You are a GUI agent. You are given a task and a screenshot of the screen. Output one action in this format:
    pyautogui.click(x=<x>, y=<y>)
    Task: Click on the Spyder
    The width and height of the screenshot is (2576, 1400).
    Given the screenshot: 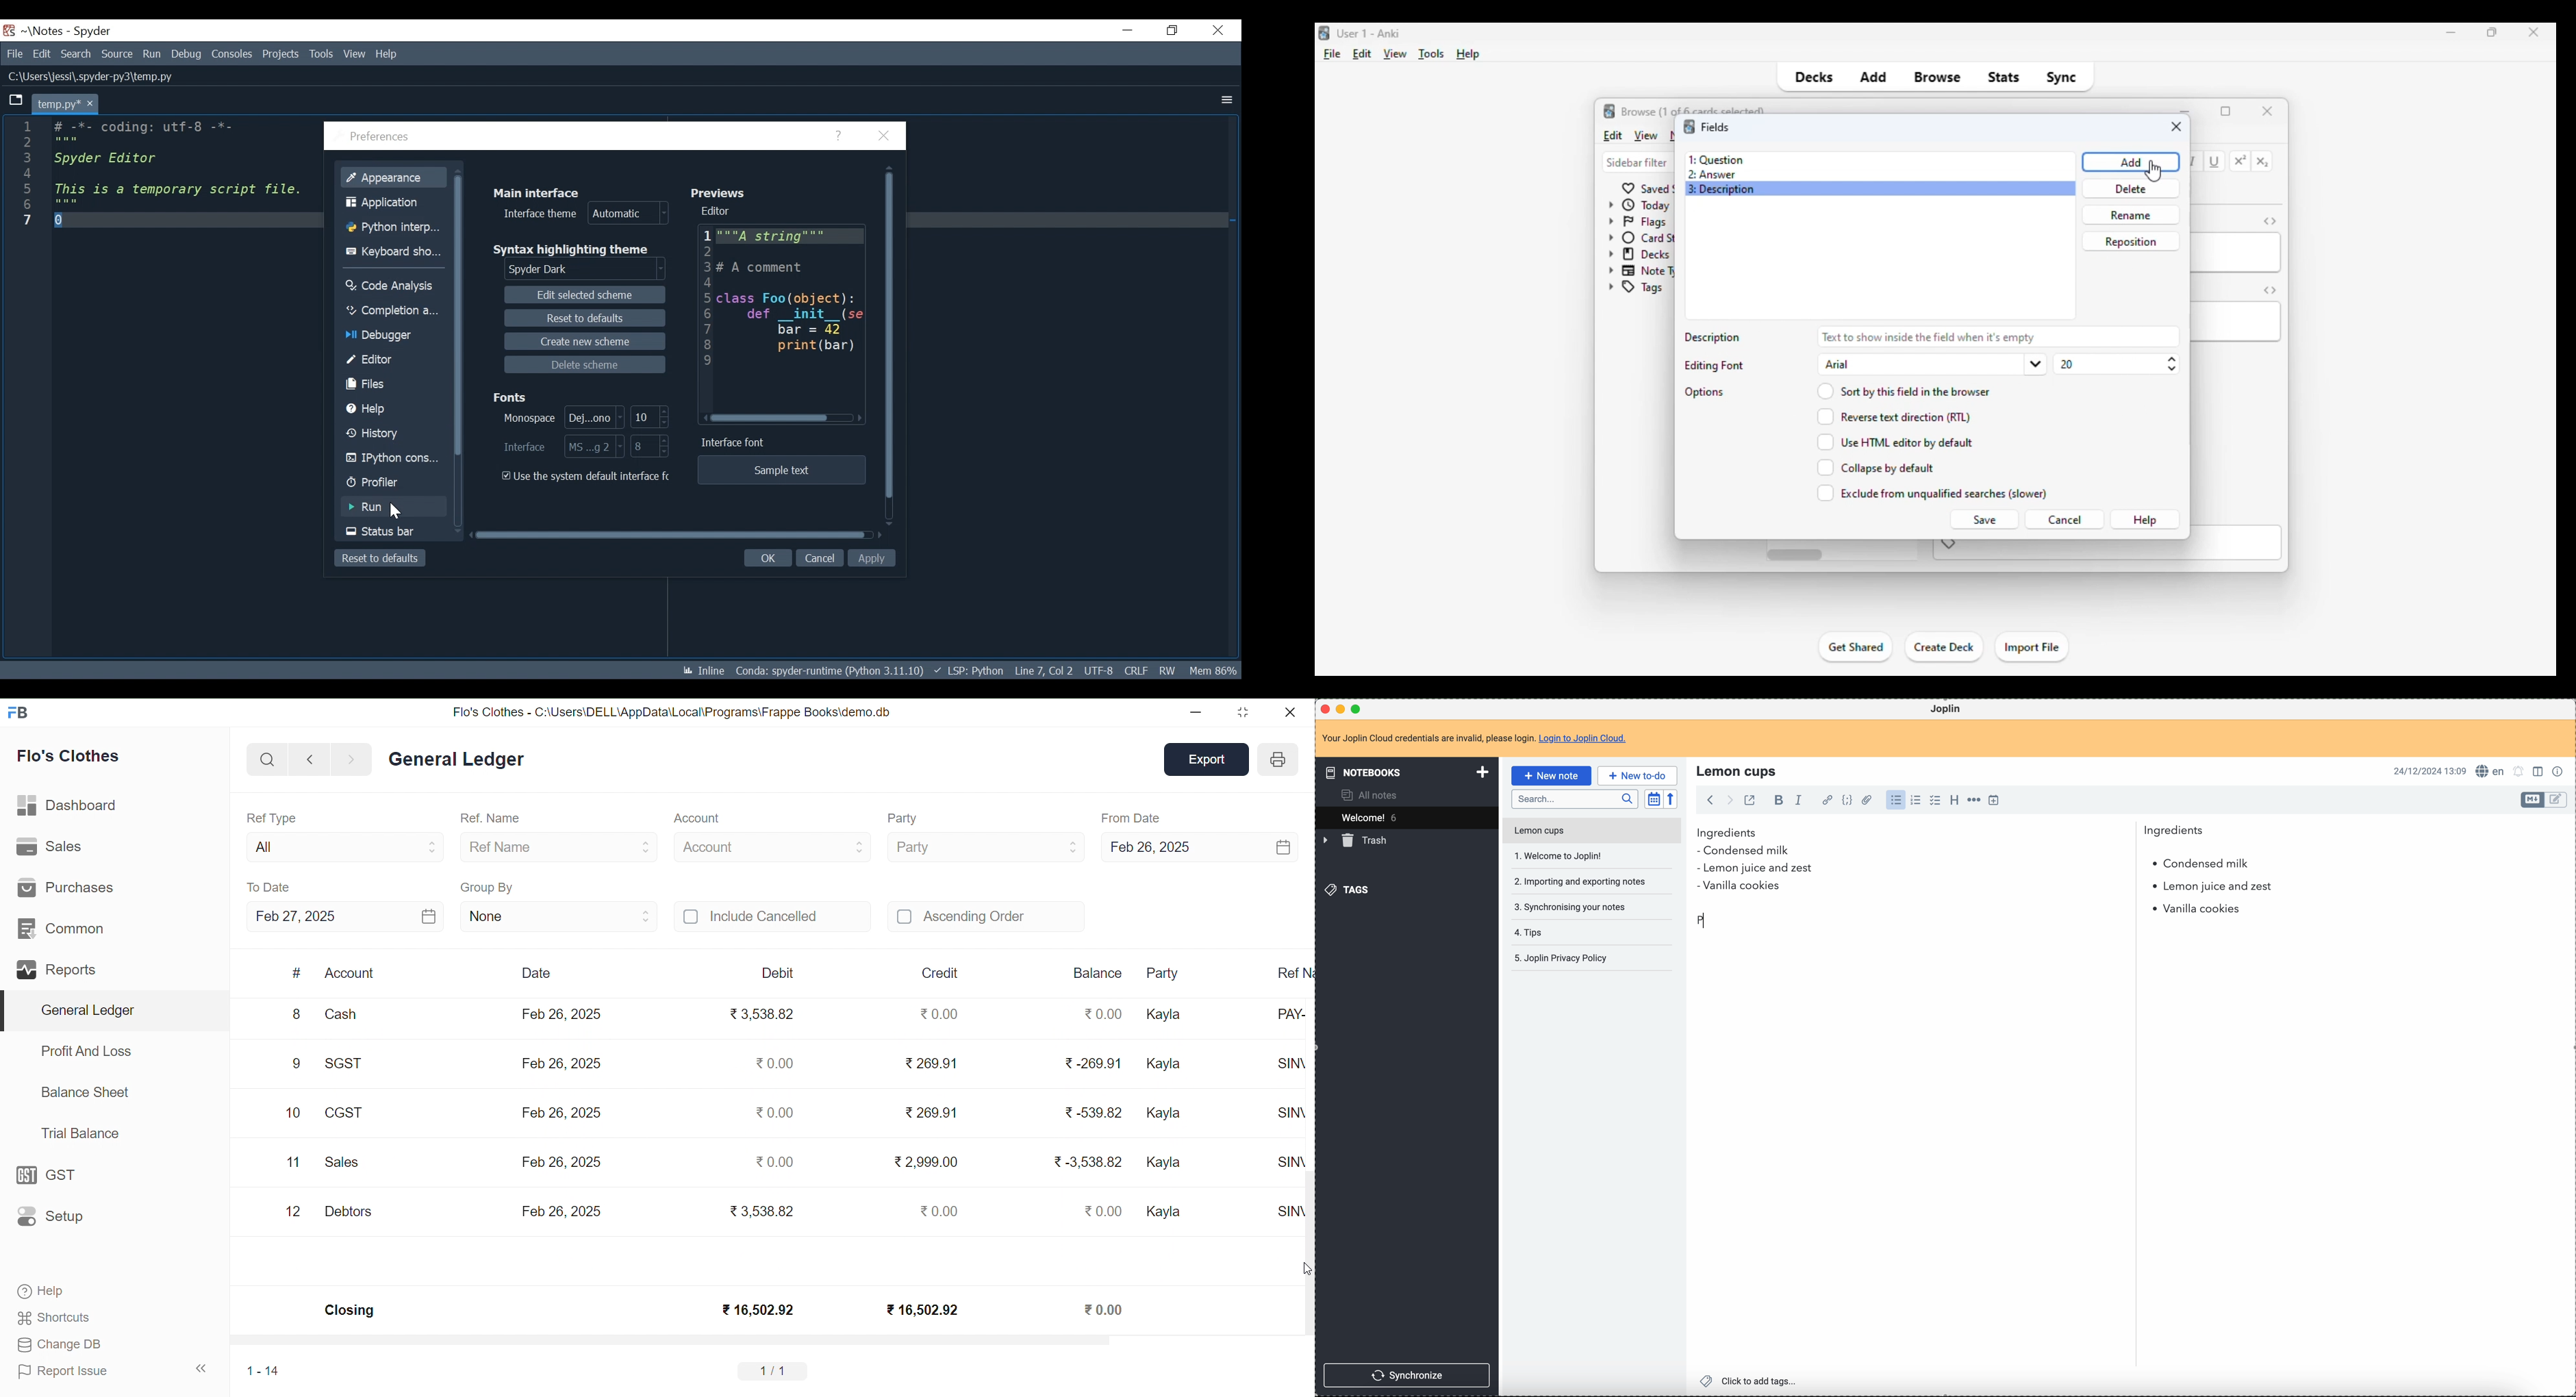 What is the action you would take?
    pyautogui.click(x=92, y=32)
    